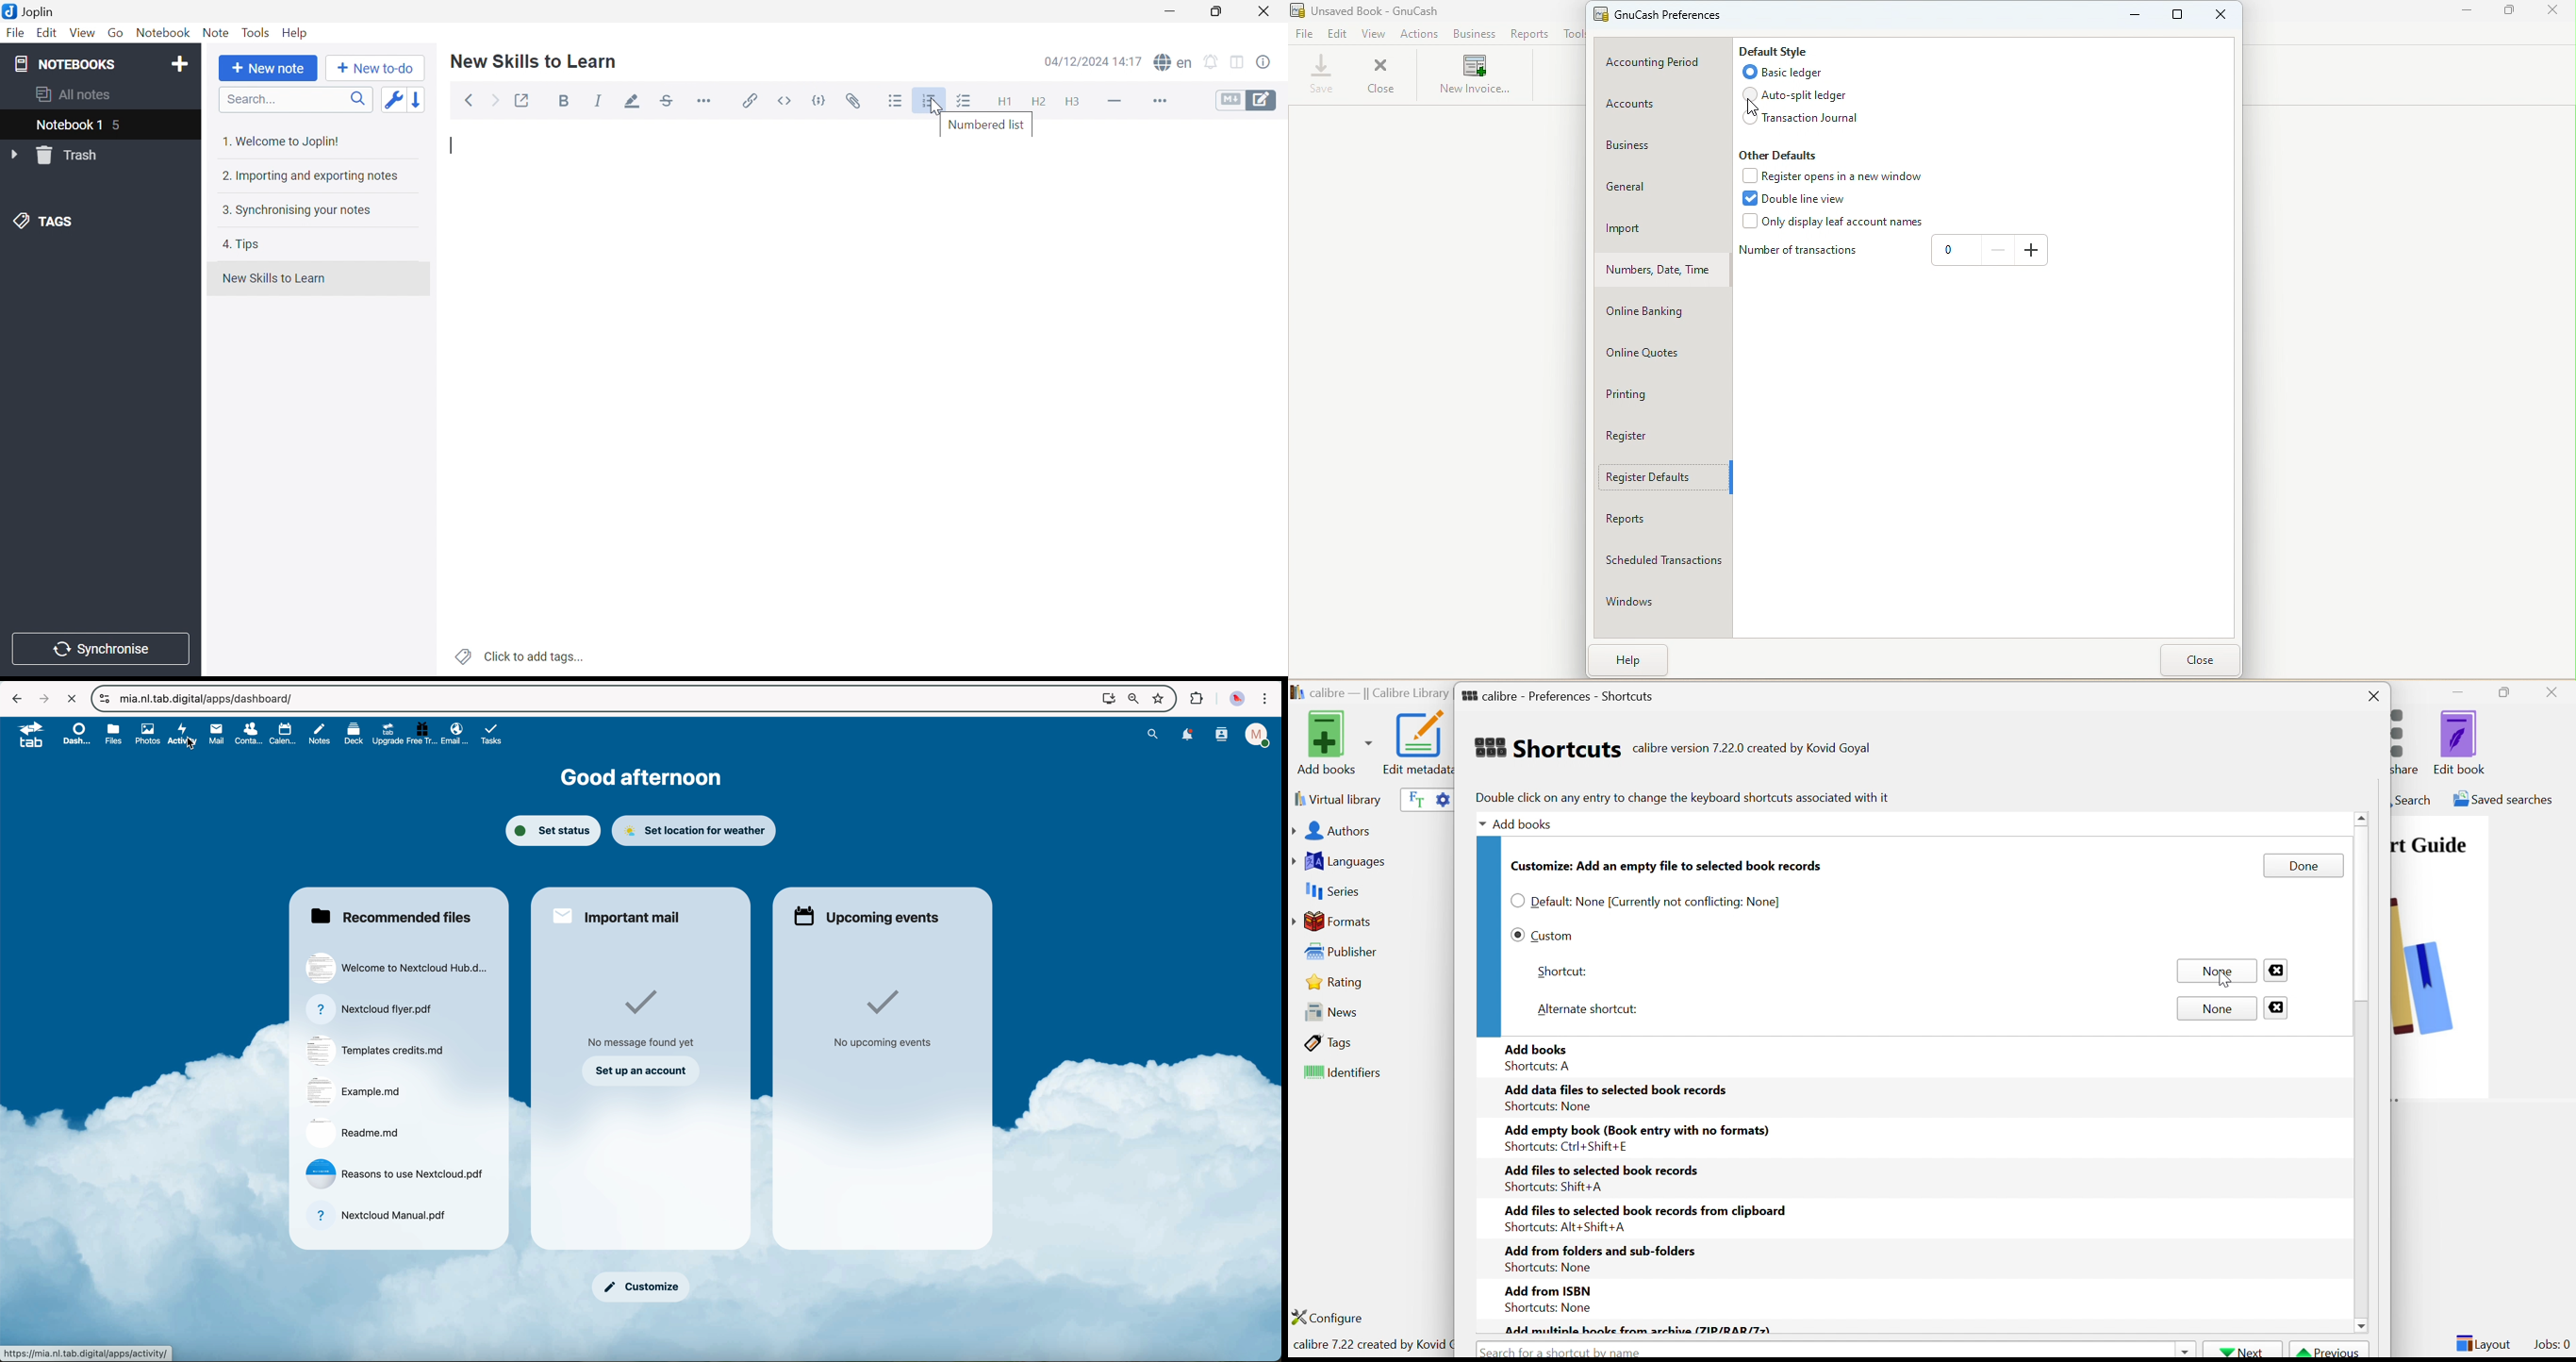  Describe the element at coordinates (937, 108) in the screenshot. I see `Cursor` at that location.